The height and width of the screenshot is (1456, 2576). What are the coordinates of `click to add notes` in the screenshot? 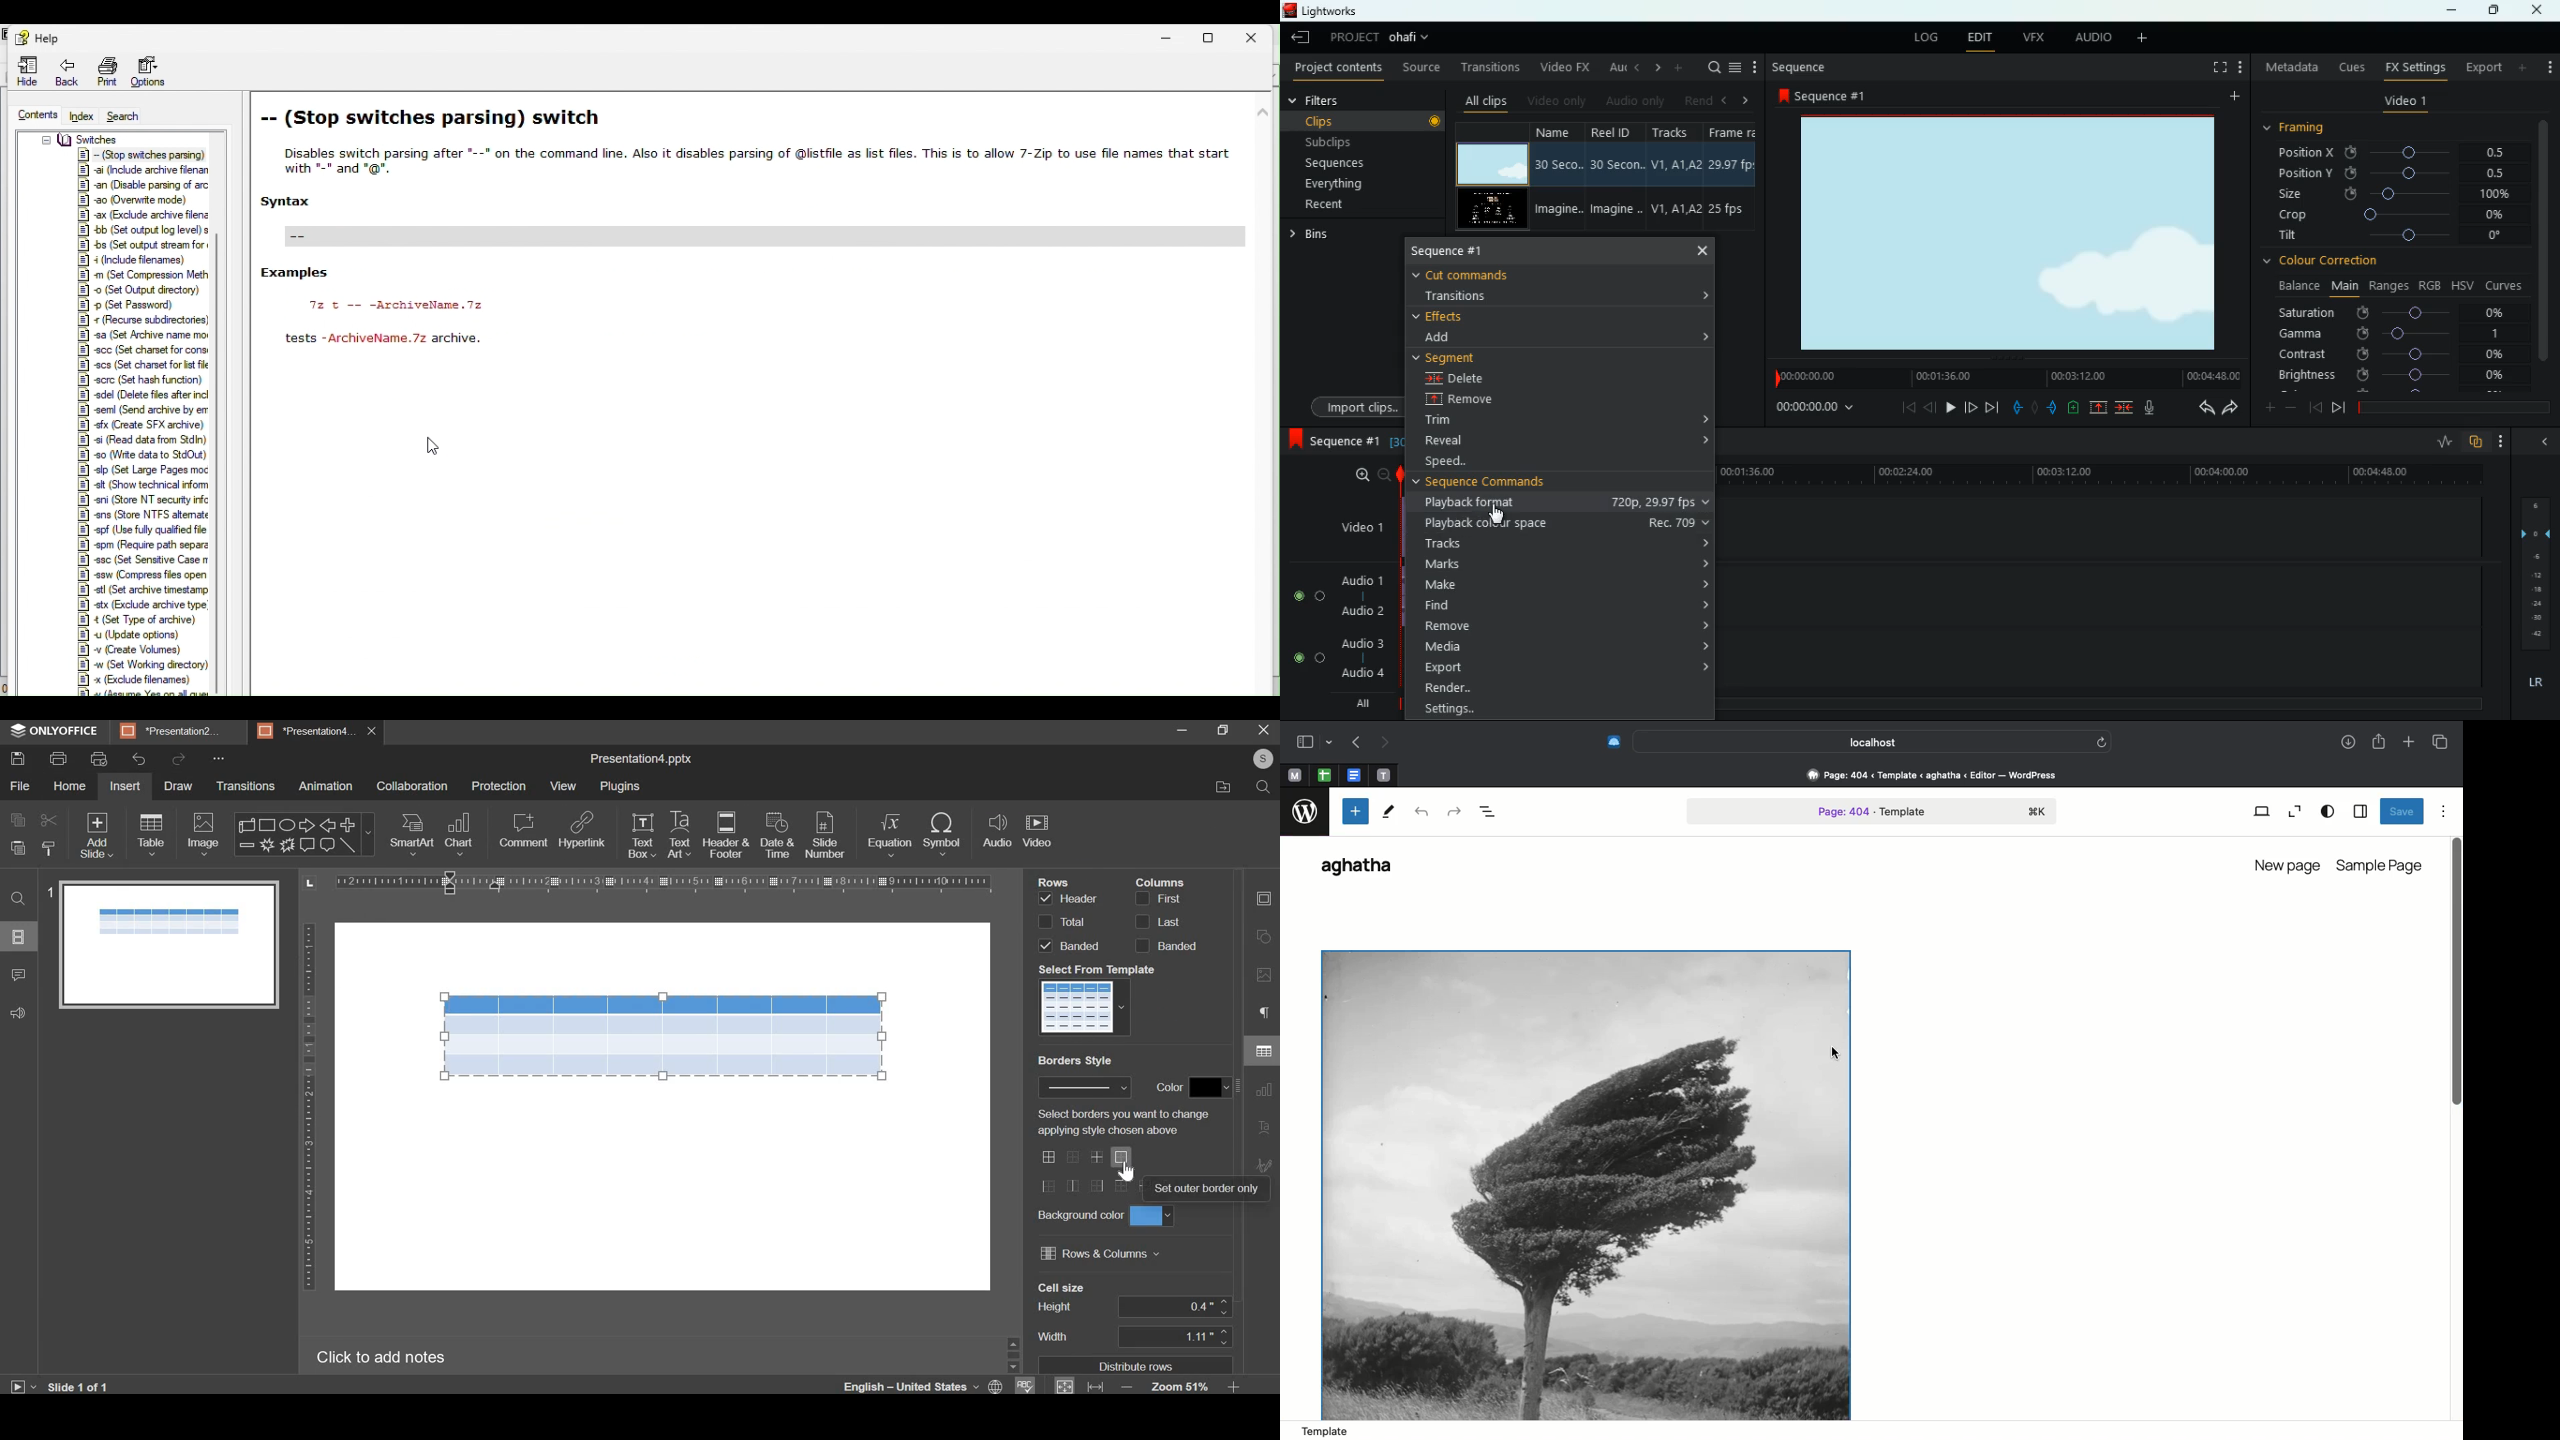 It's located at (382, 1356).